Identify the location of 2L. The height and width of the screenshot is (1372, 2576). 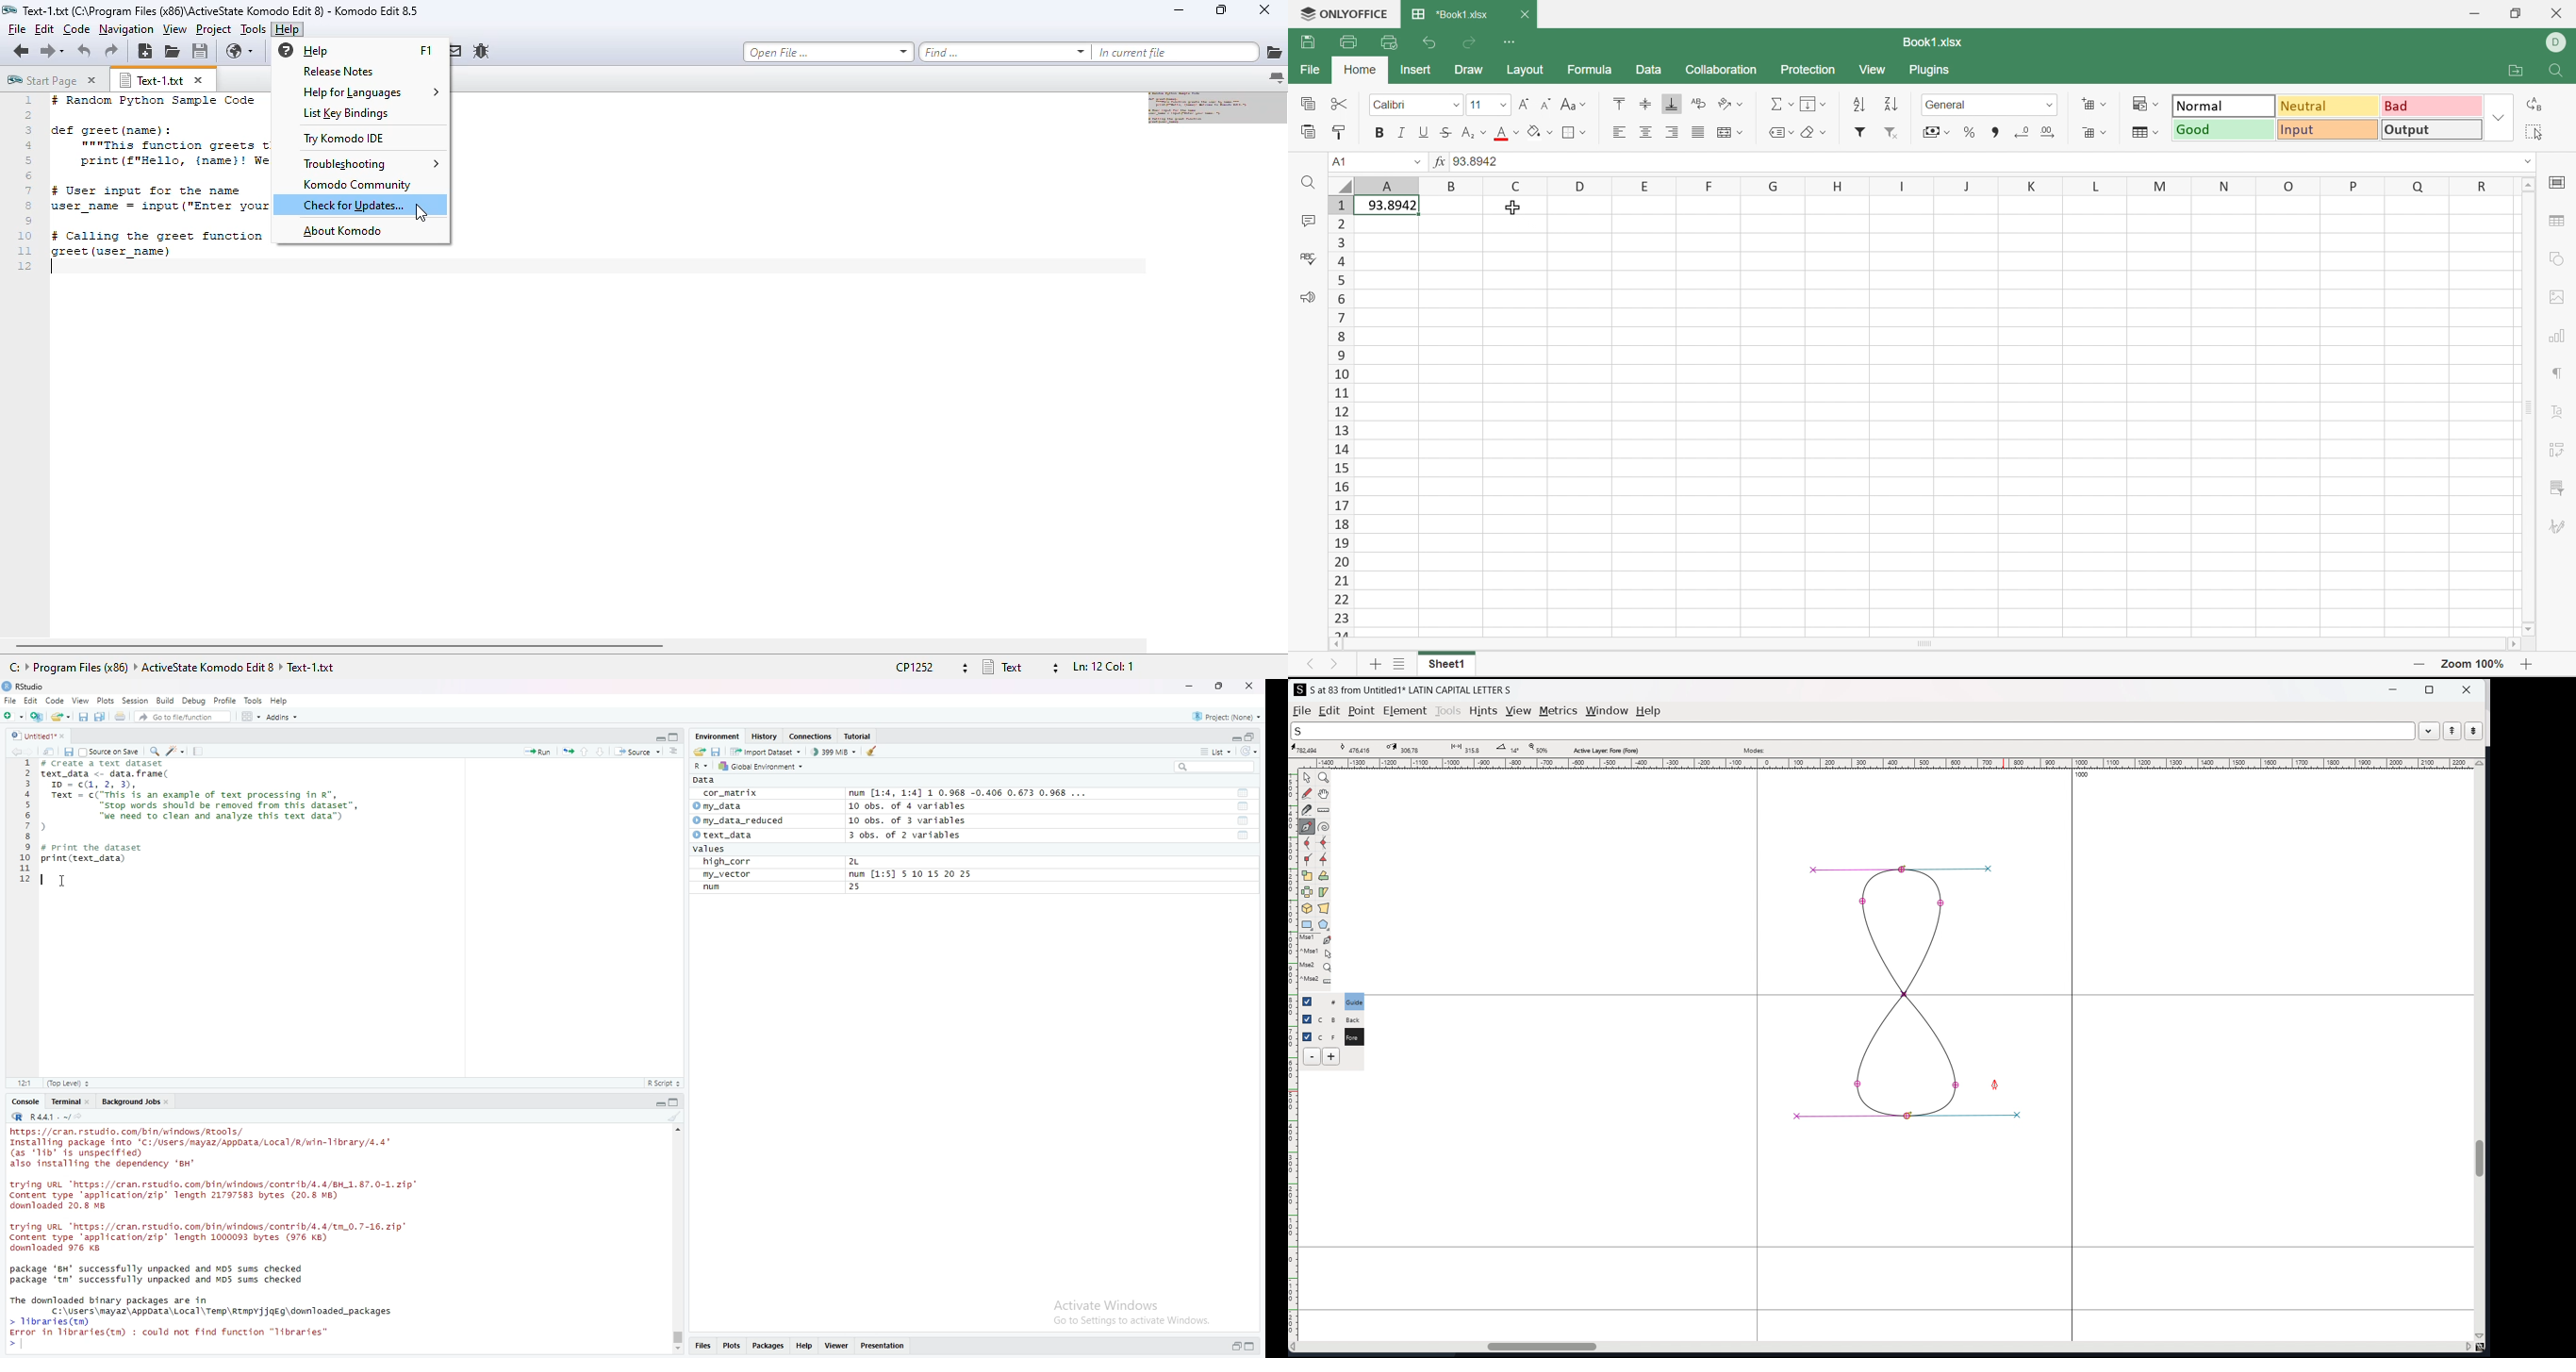
(854, 862).